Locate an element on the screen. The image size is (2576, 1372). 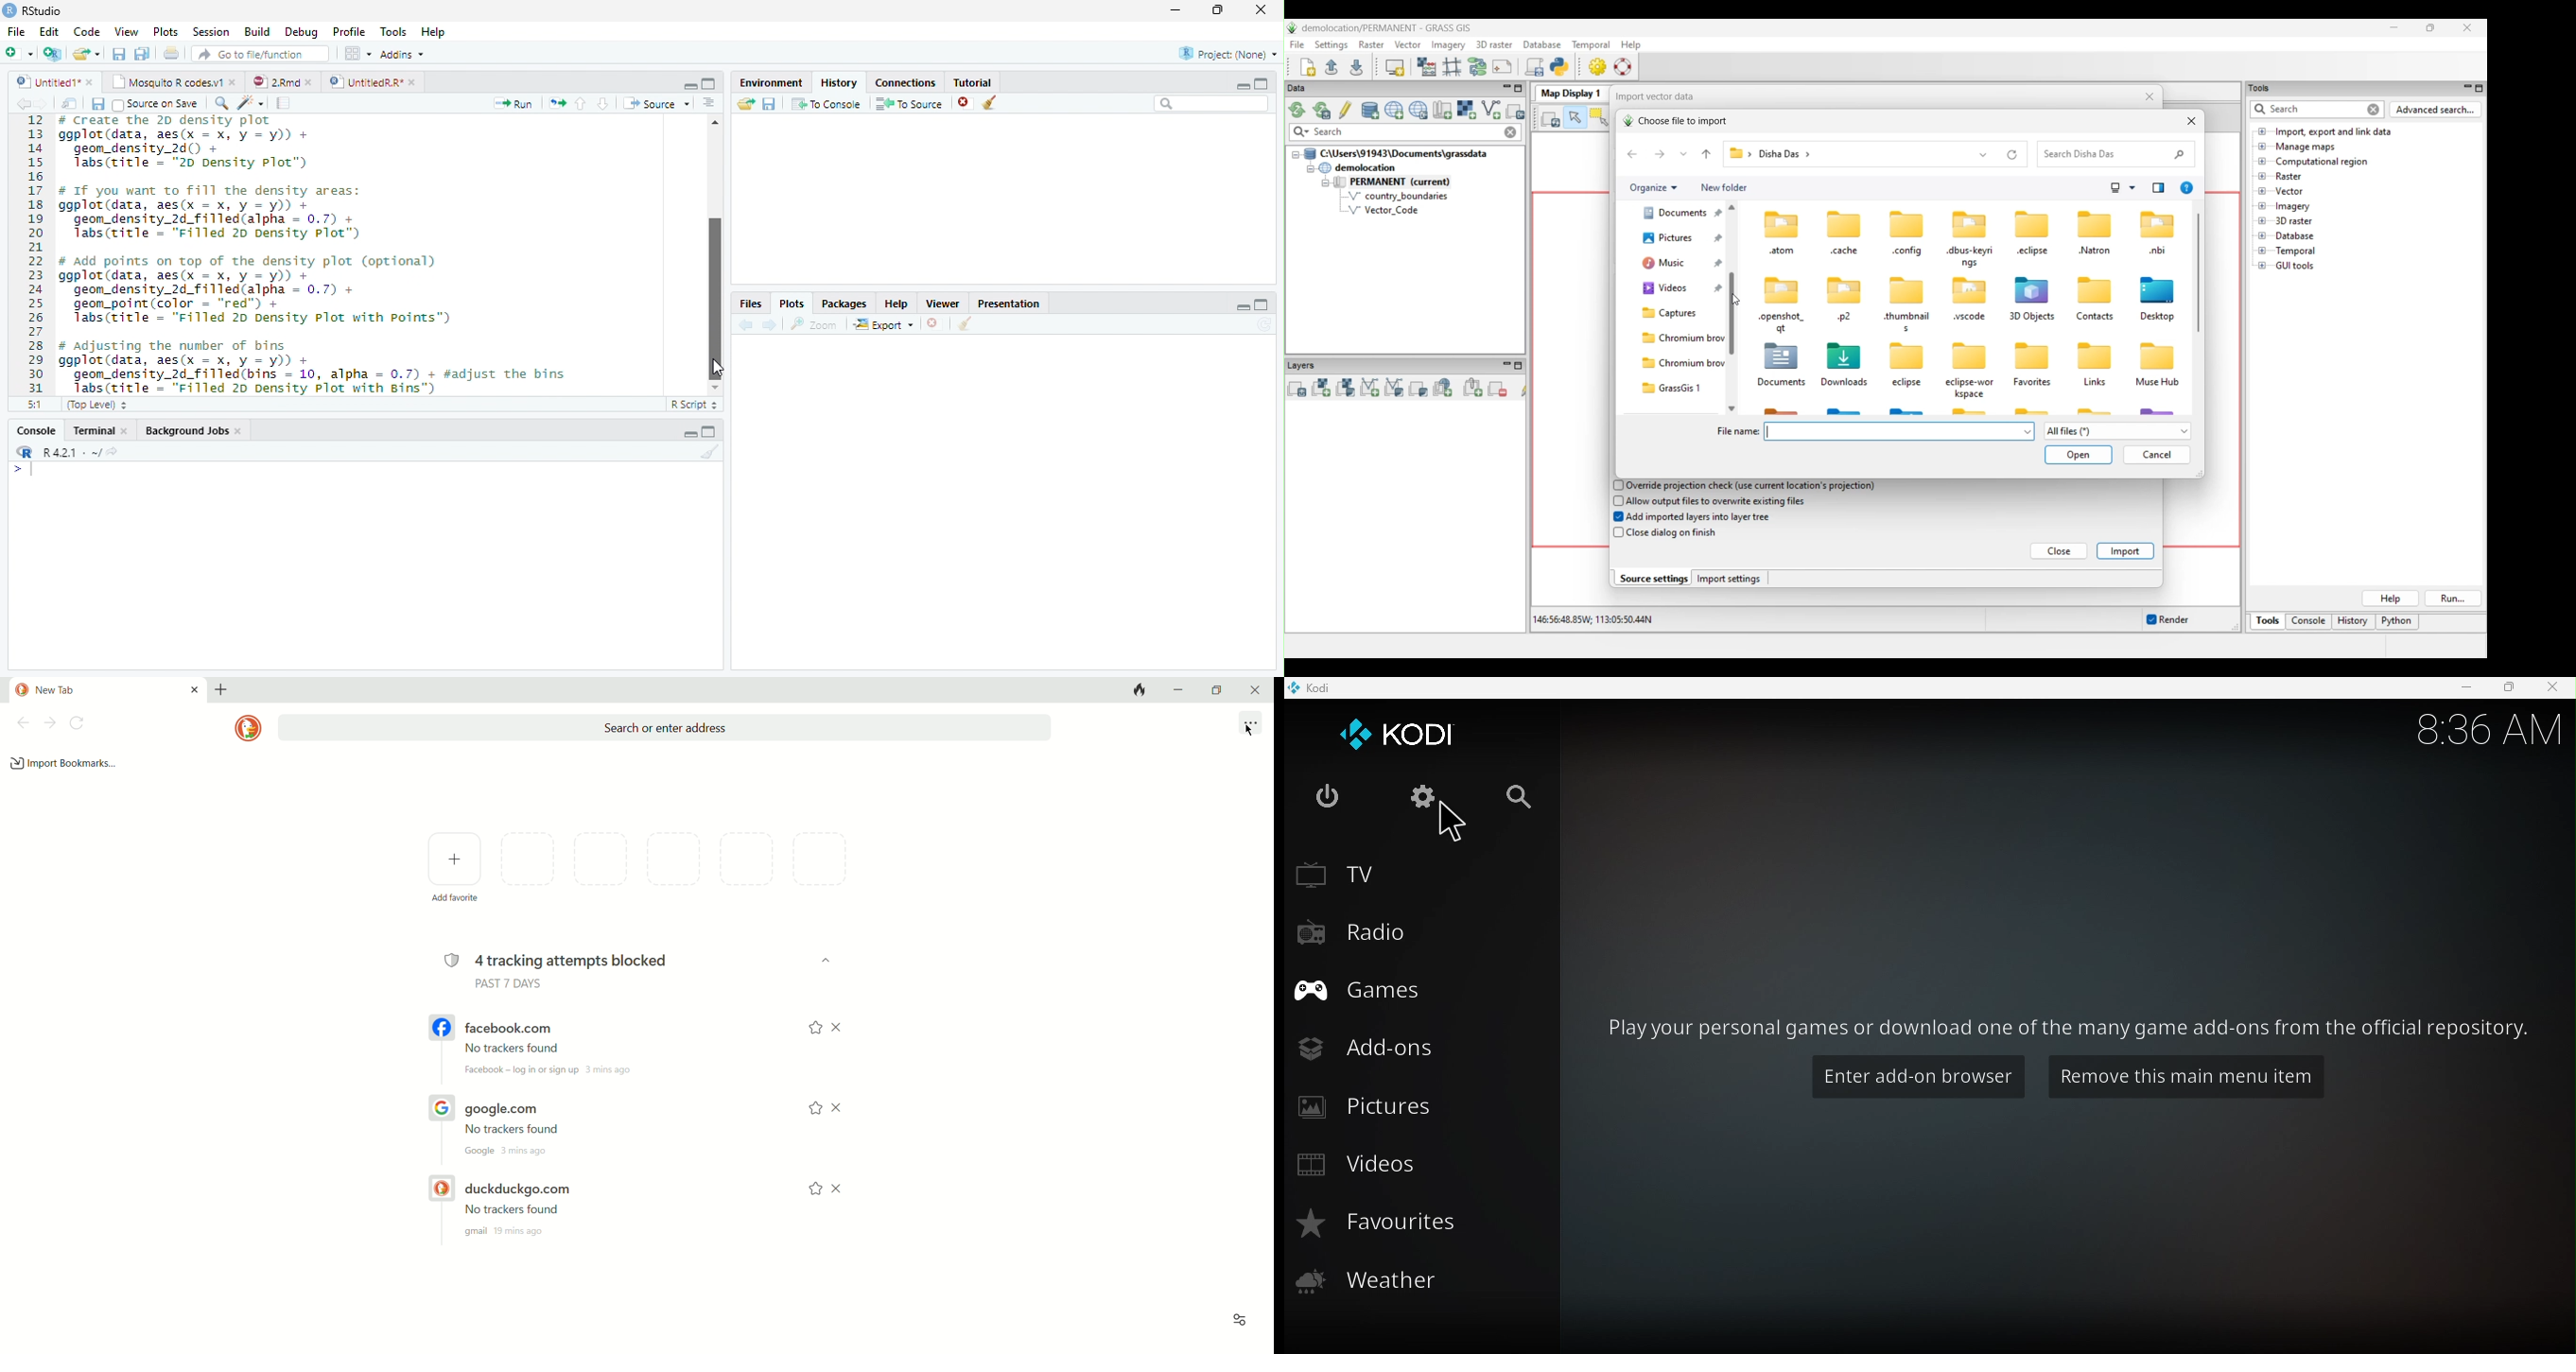
wrokspace pan is located at coordinates (356, 54).